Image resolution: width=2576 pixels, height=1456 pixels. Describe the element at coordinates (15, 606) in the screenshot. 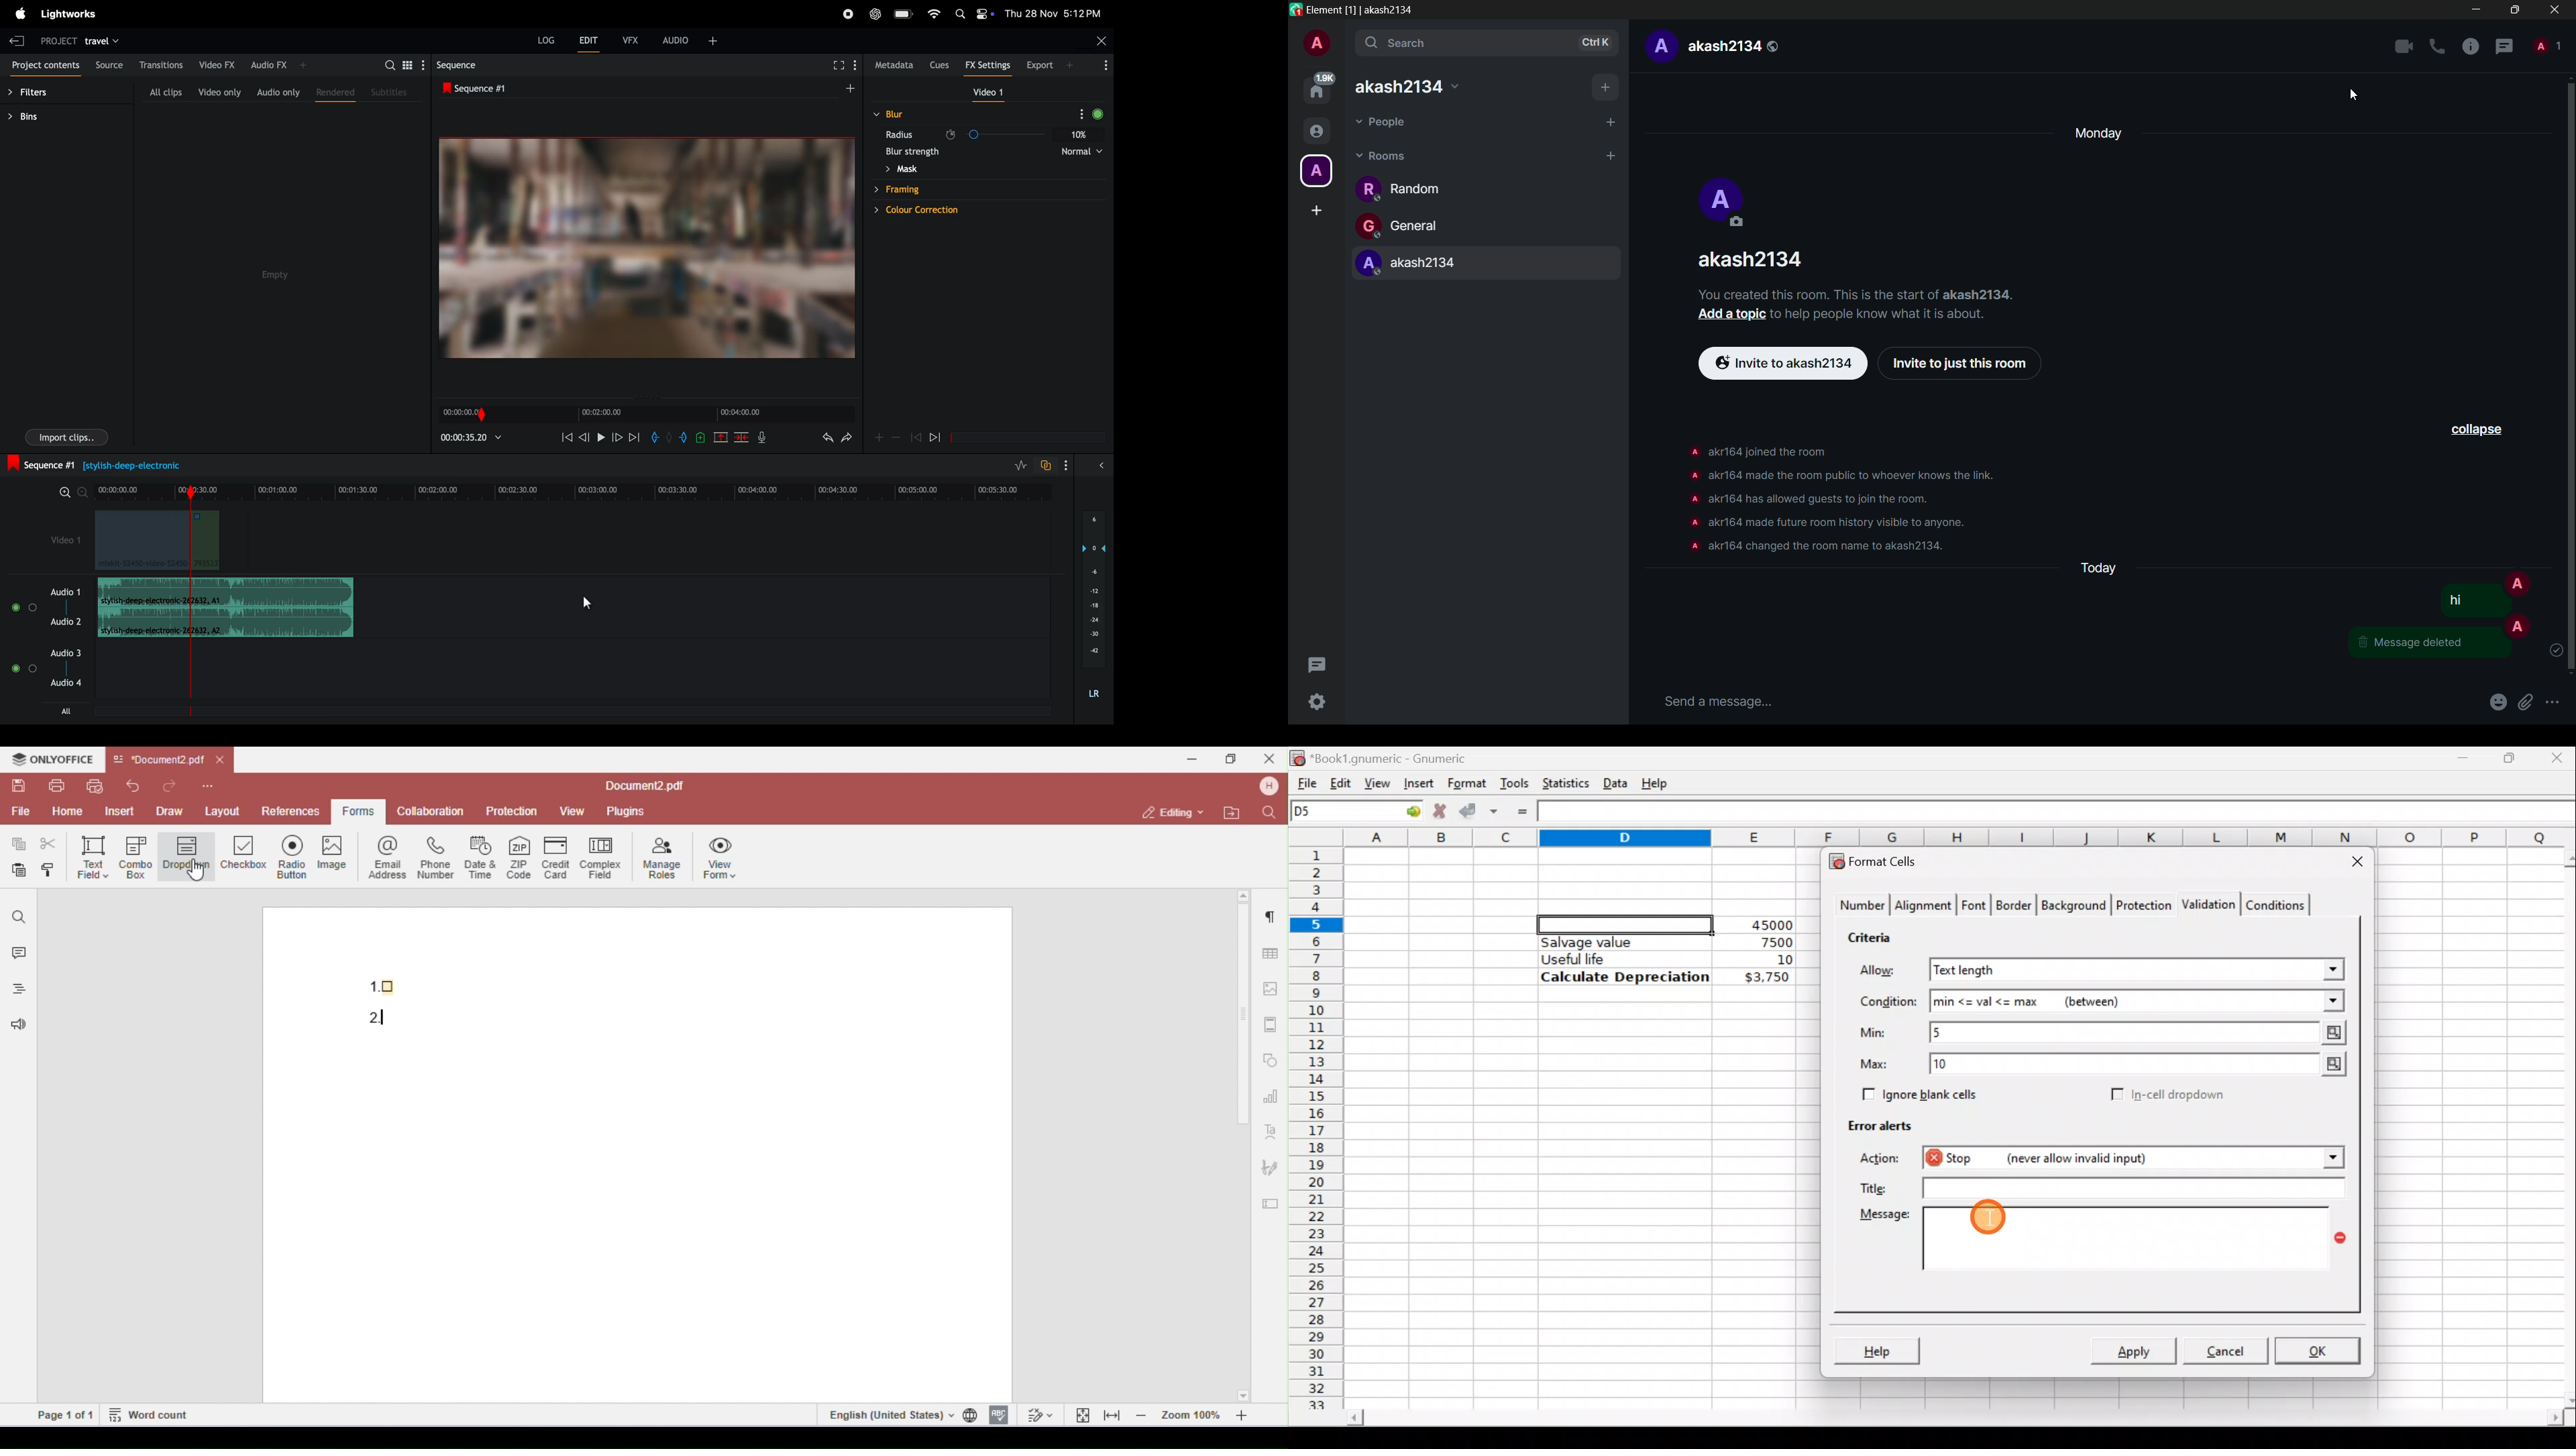

I see `` at that location.